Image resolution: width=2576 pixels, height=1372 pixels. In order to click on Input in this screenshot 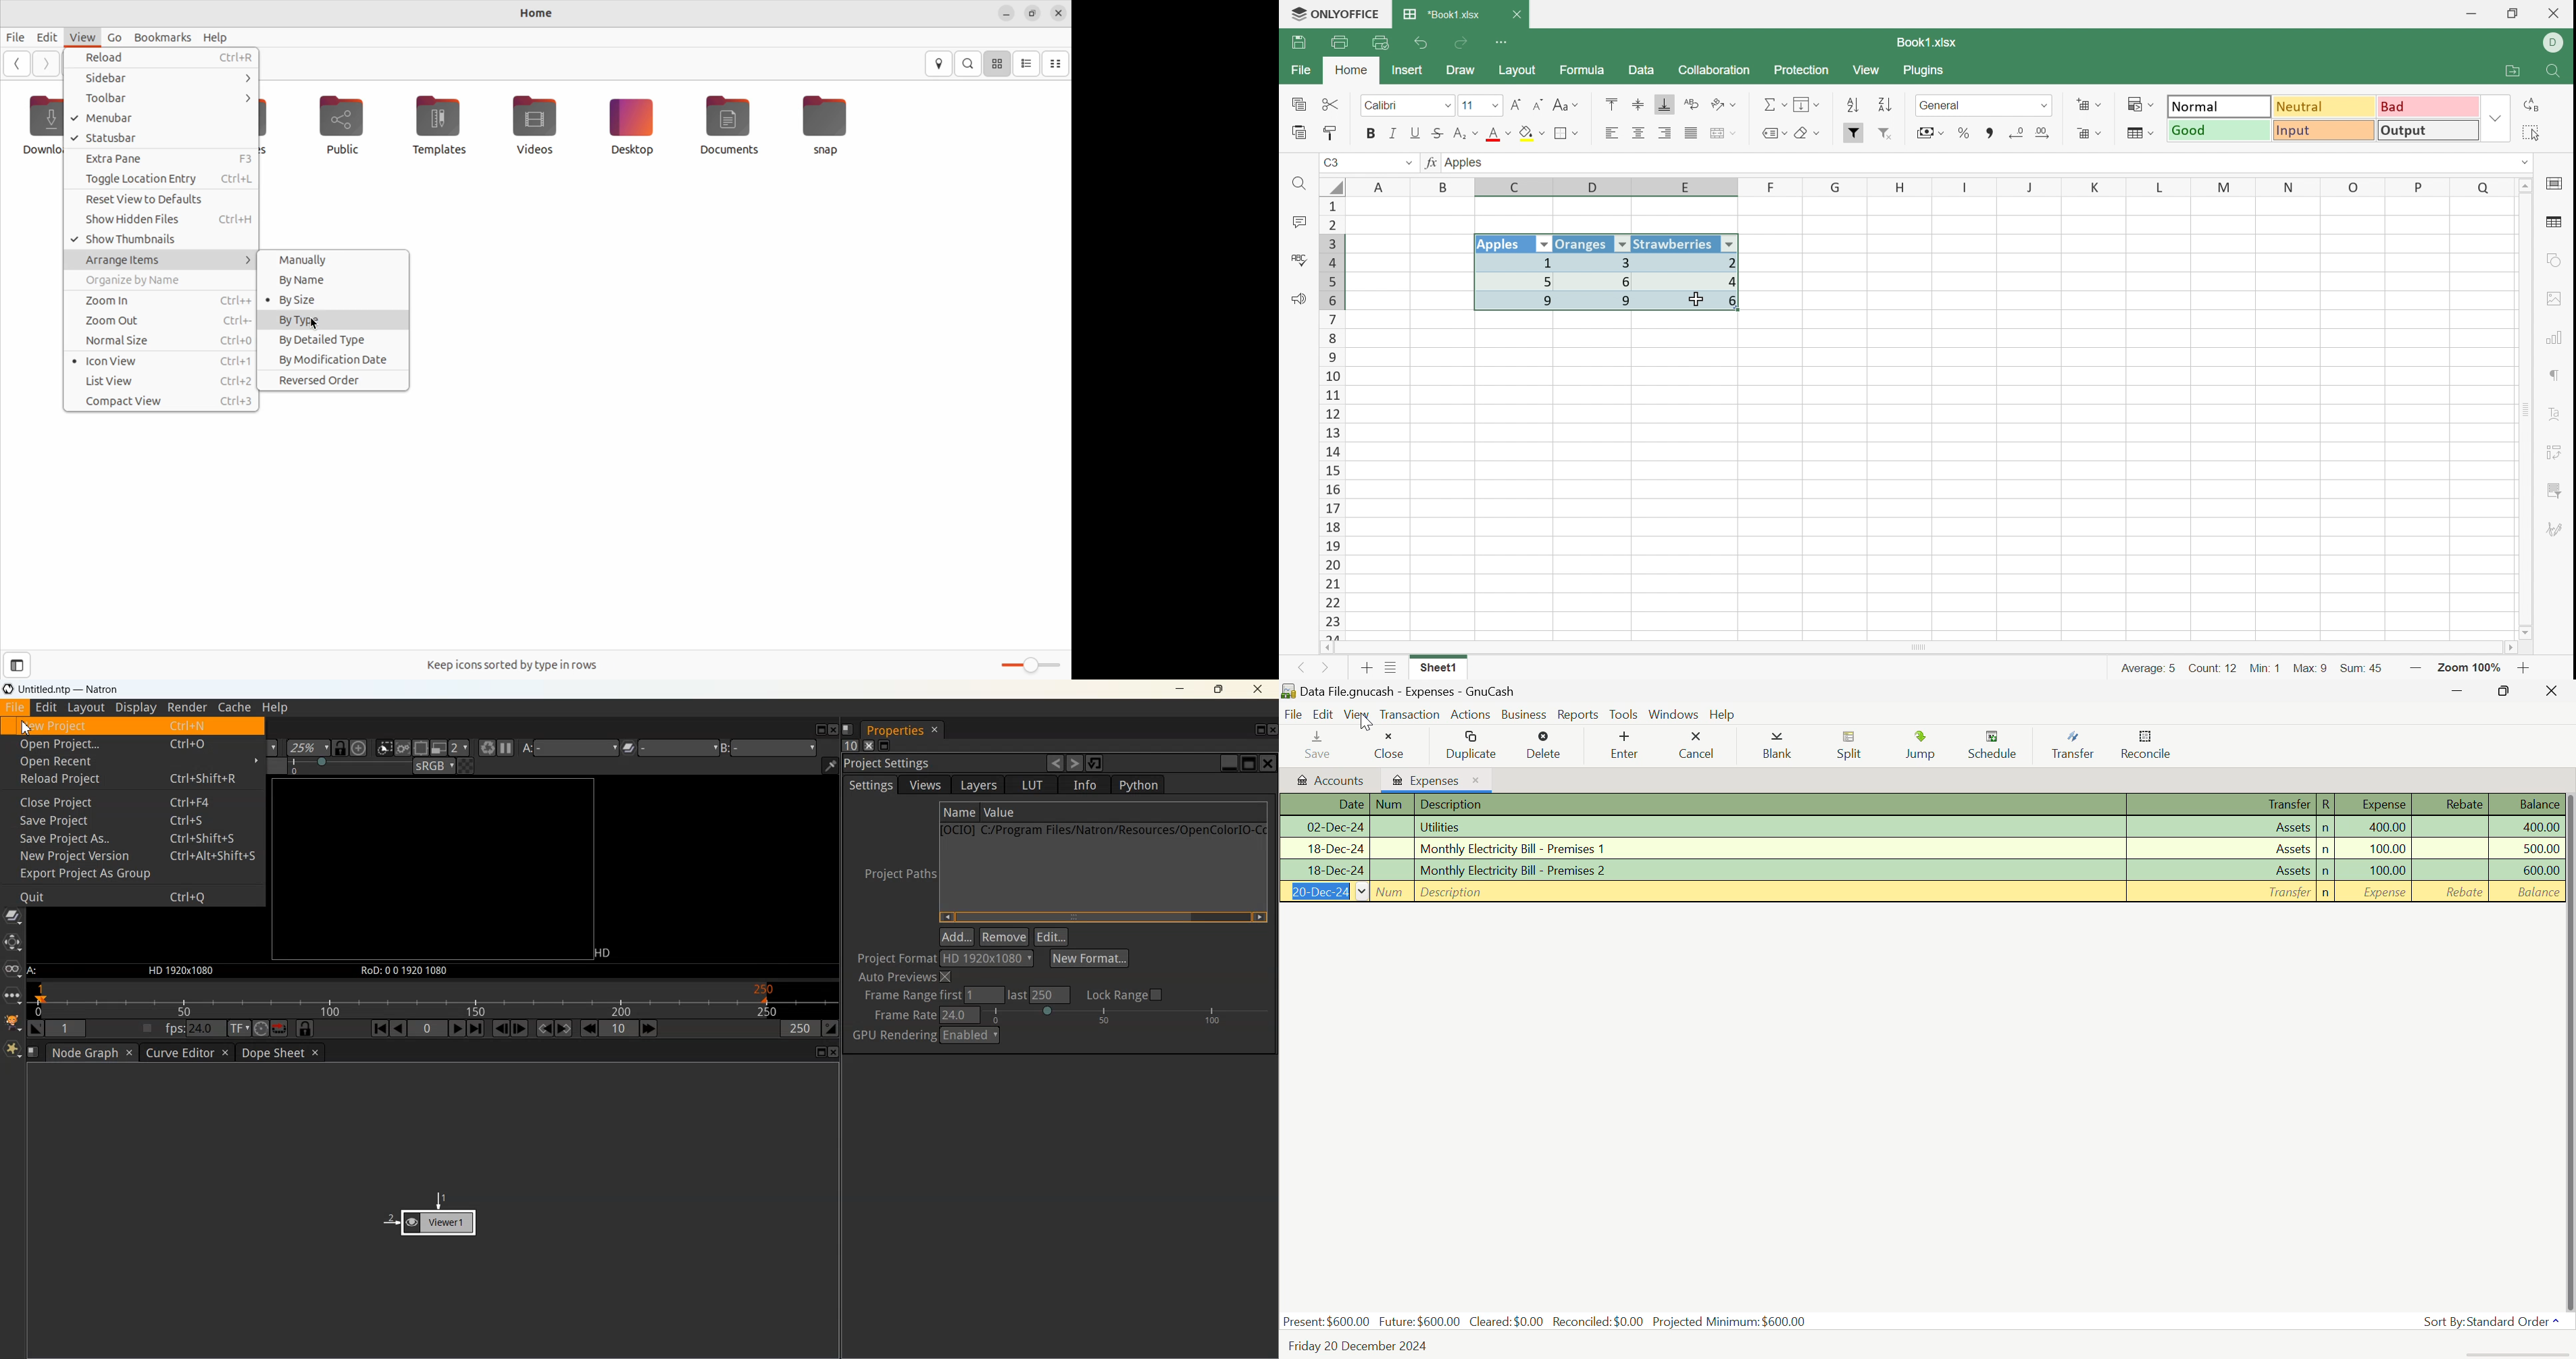, I will do `click(2327, 132)`.